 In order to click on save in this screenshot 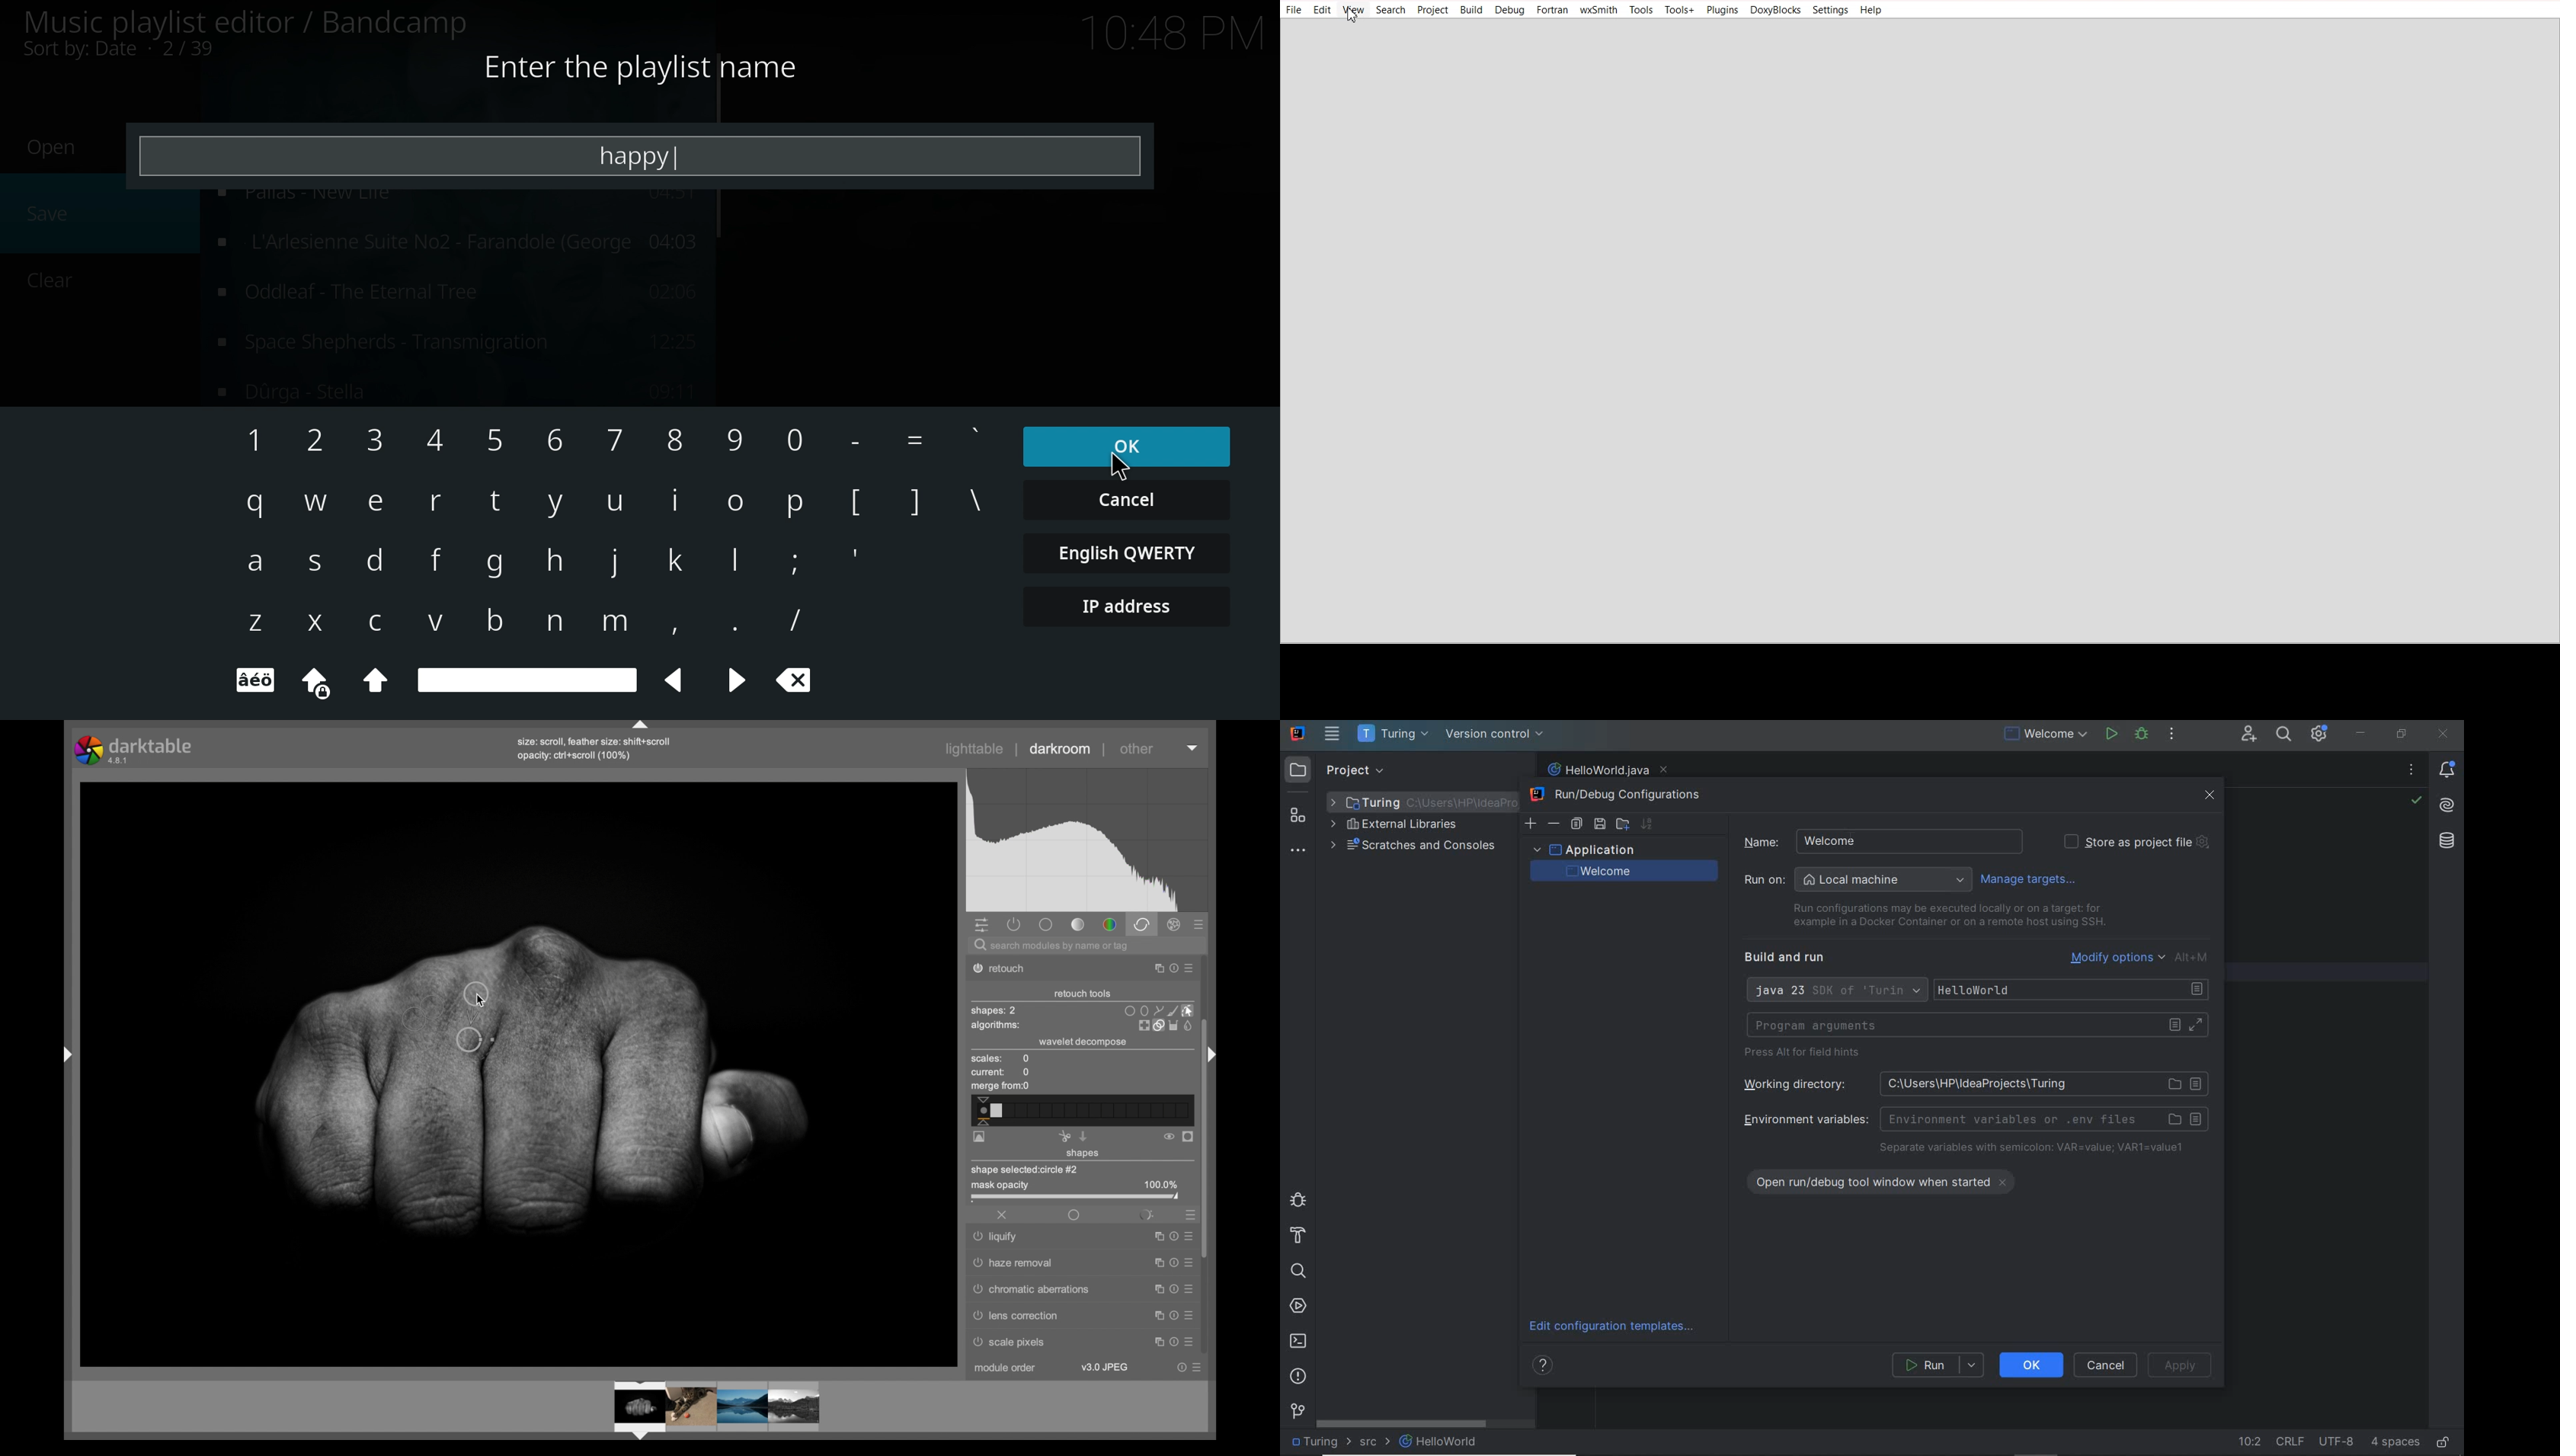, I will do `click(62, 203)`.